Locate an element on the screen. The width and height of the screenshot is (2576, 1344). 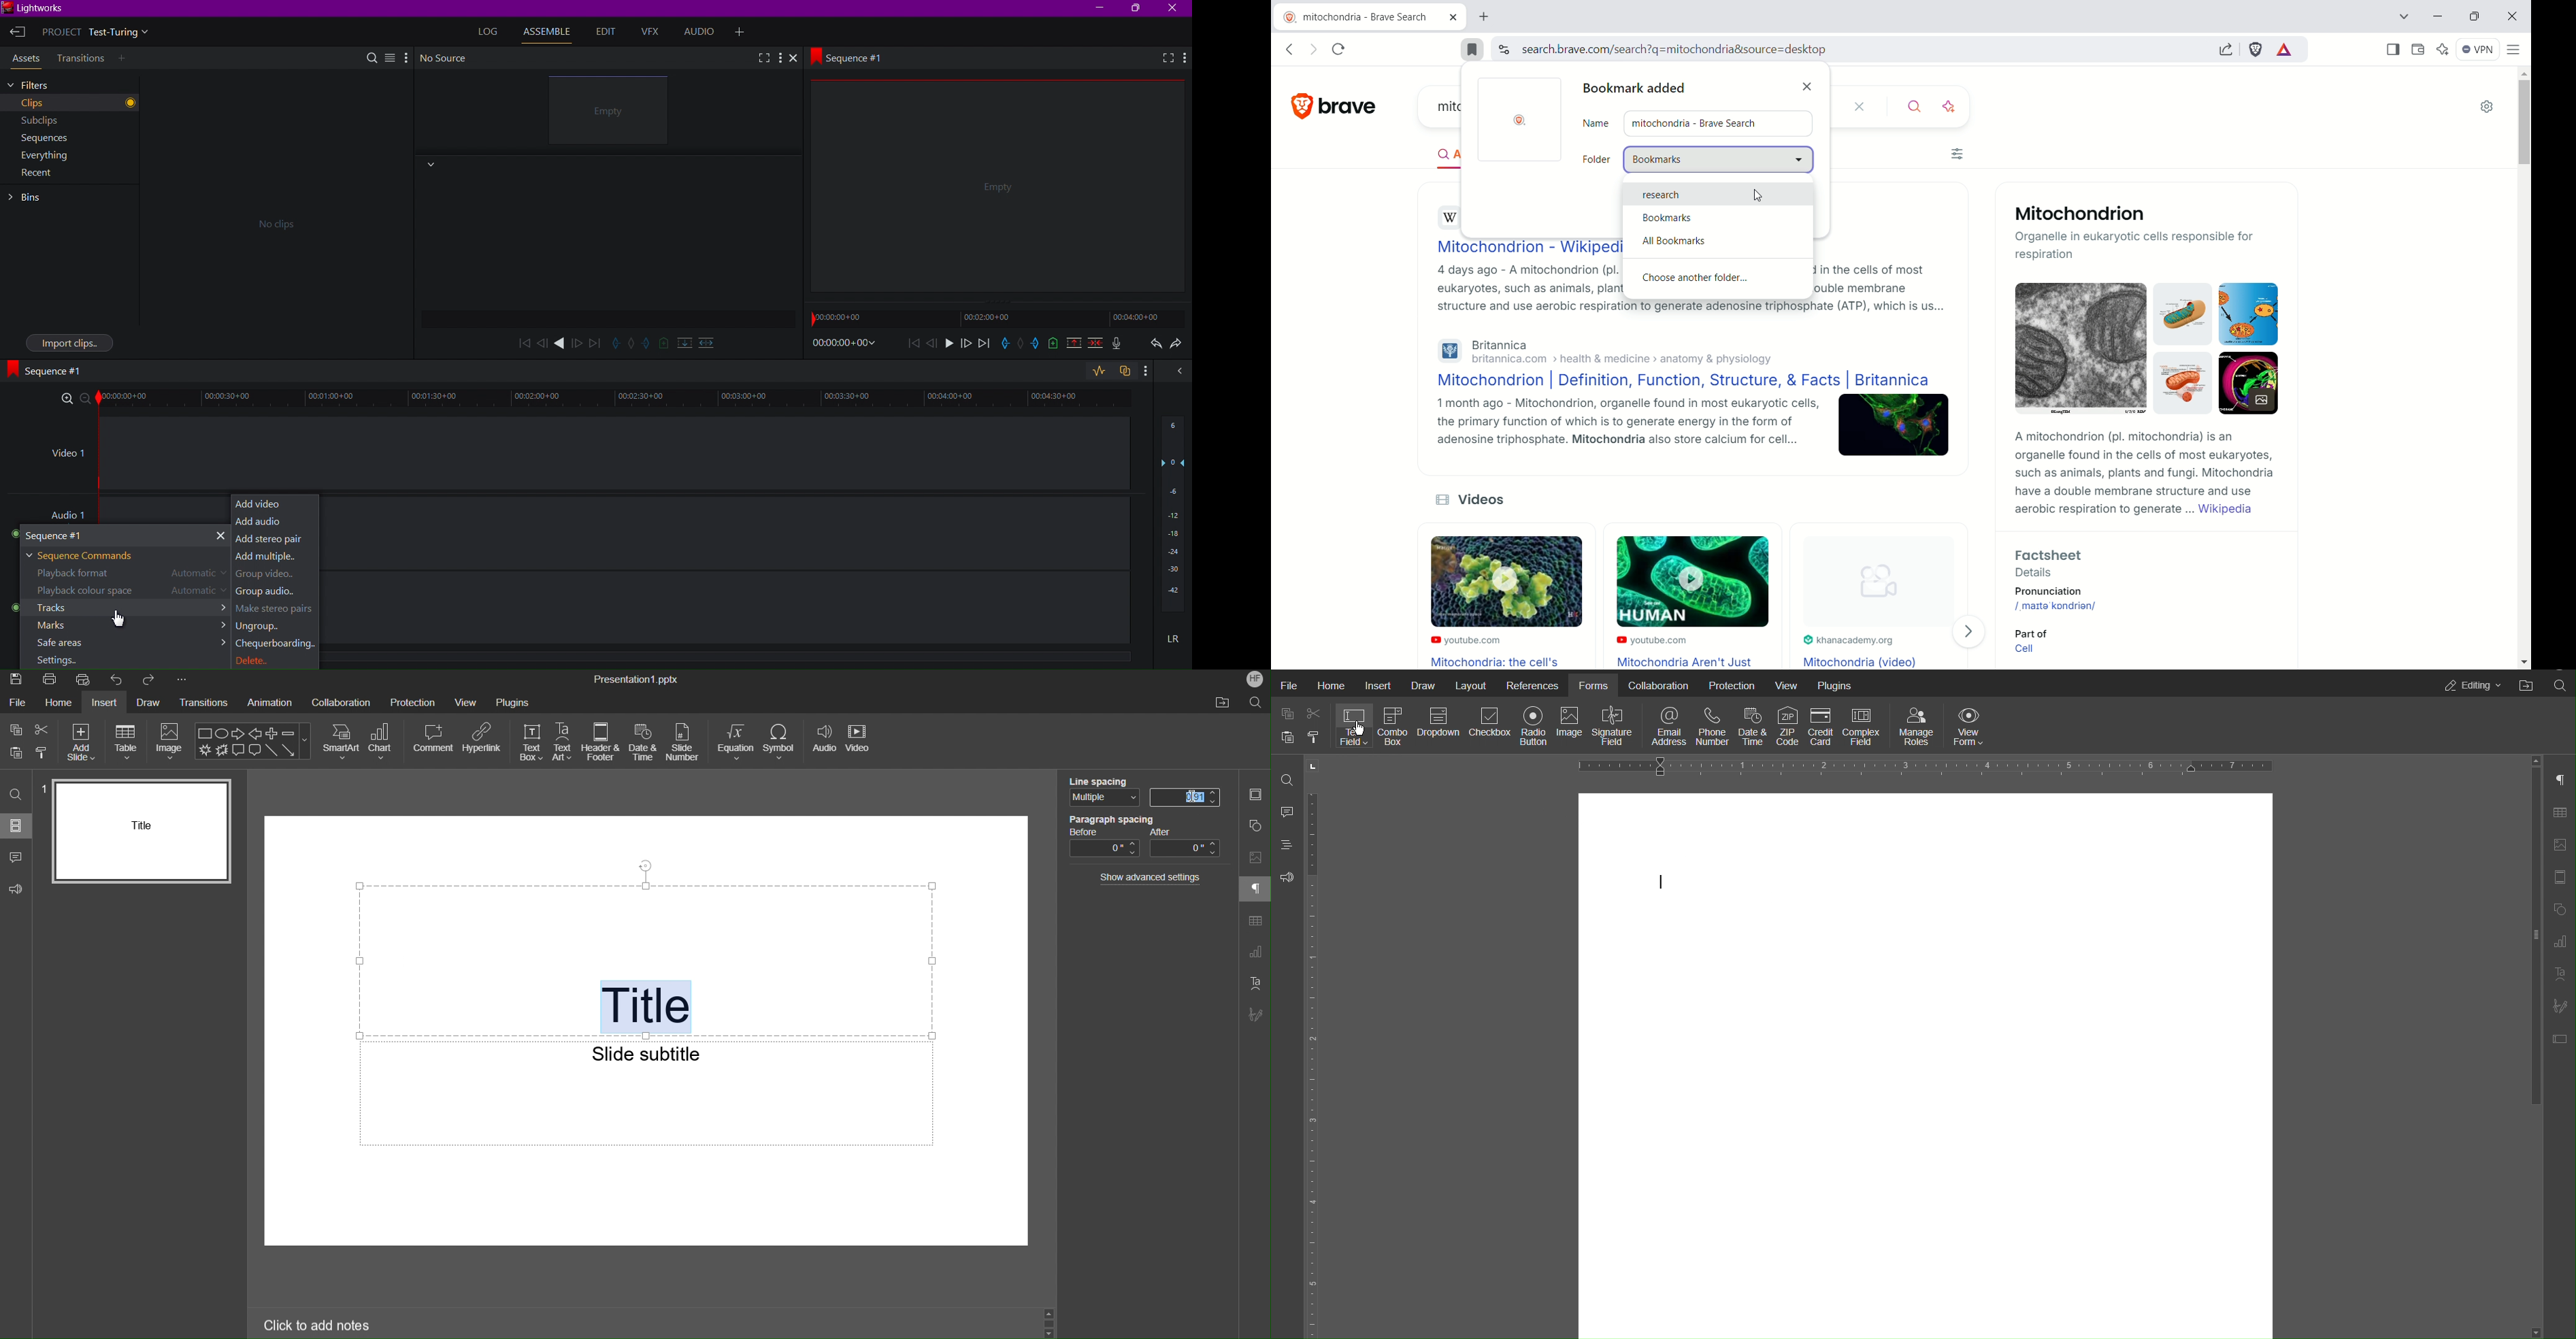
Signature is located at coordinates (1612, 726).